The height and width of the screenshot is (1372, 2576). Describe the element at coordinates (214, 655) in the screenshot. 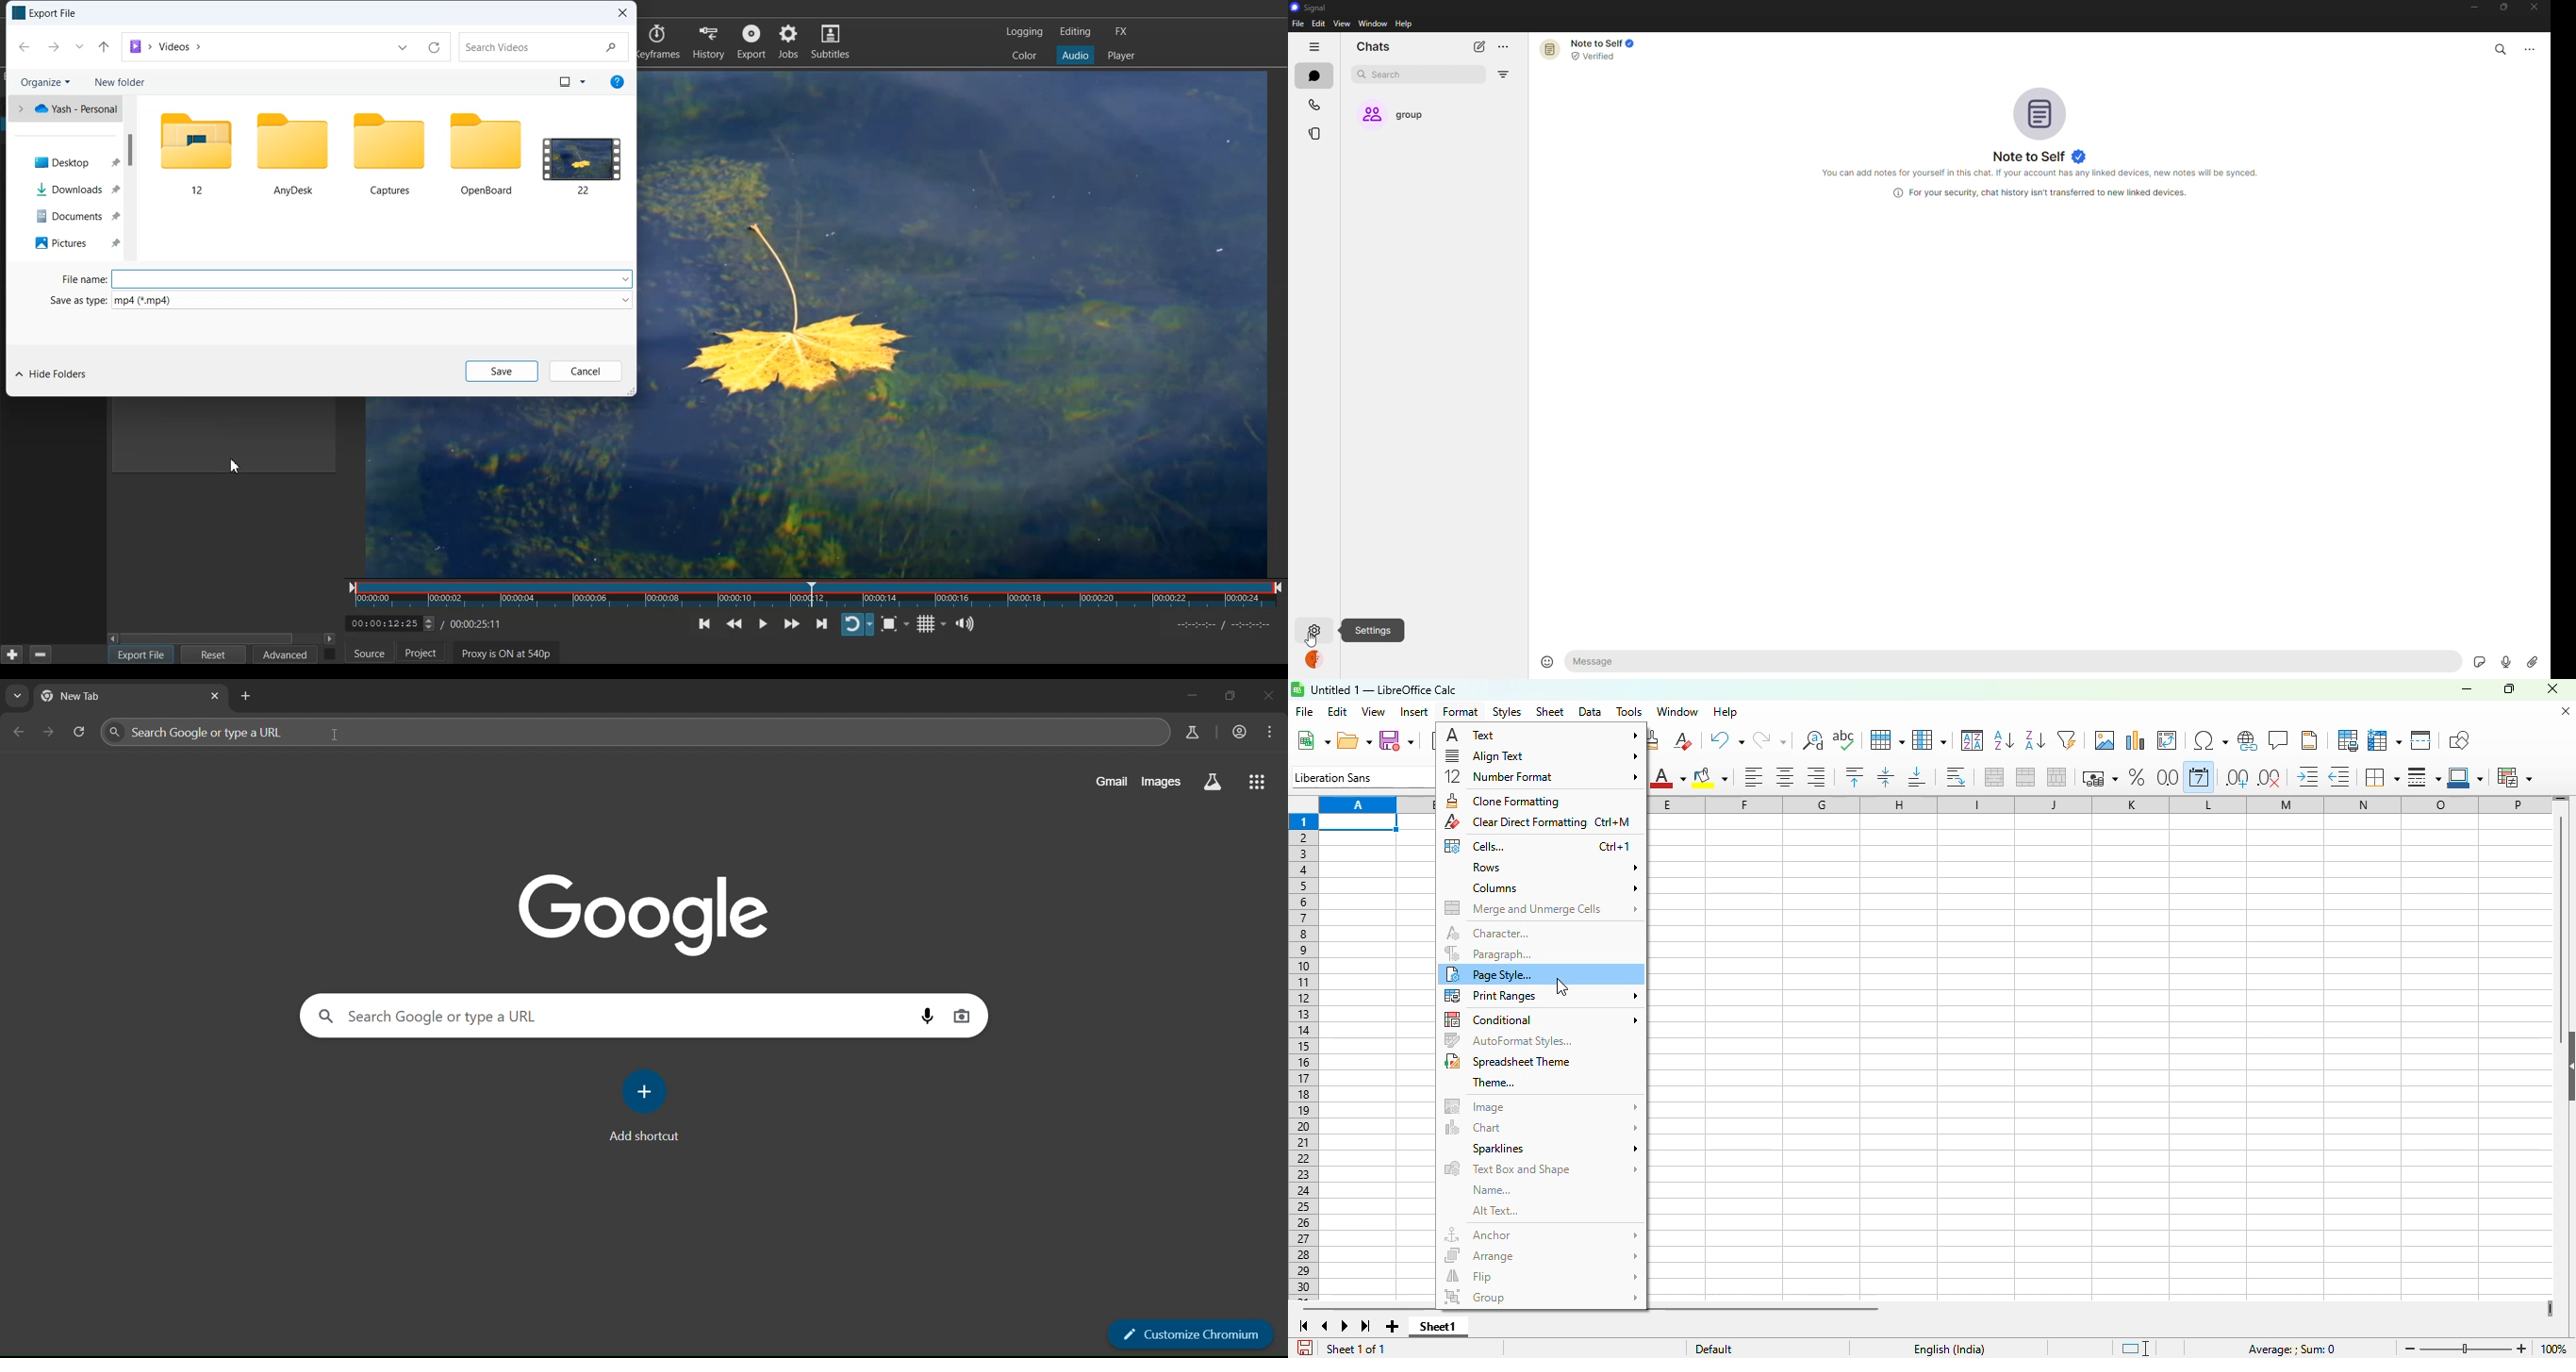

I see `Reset` at that location.